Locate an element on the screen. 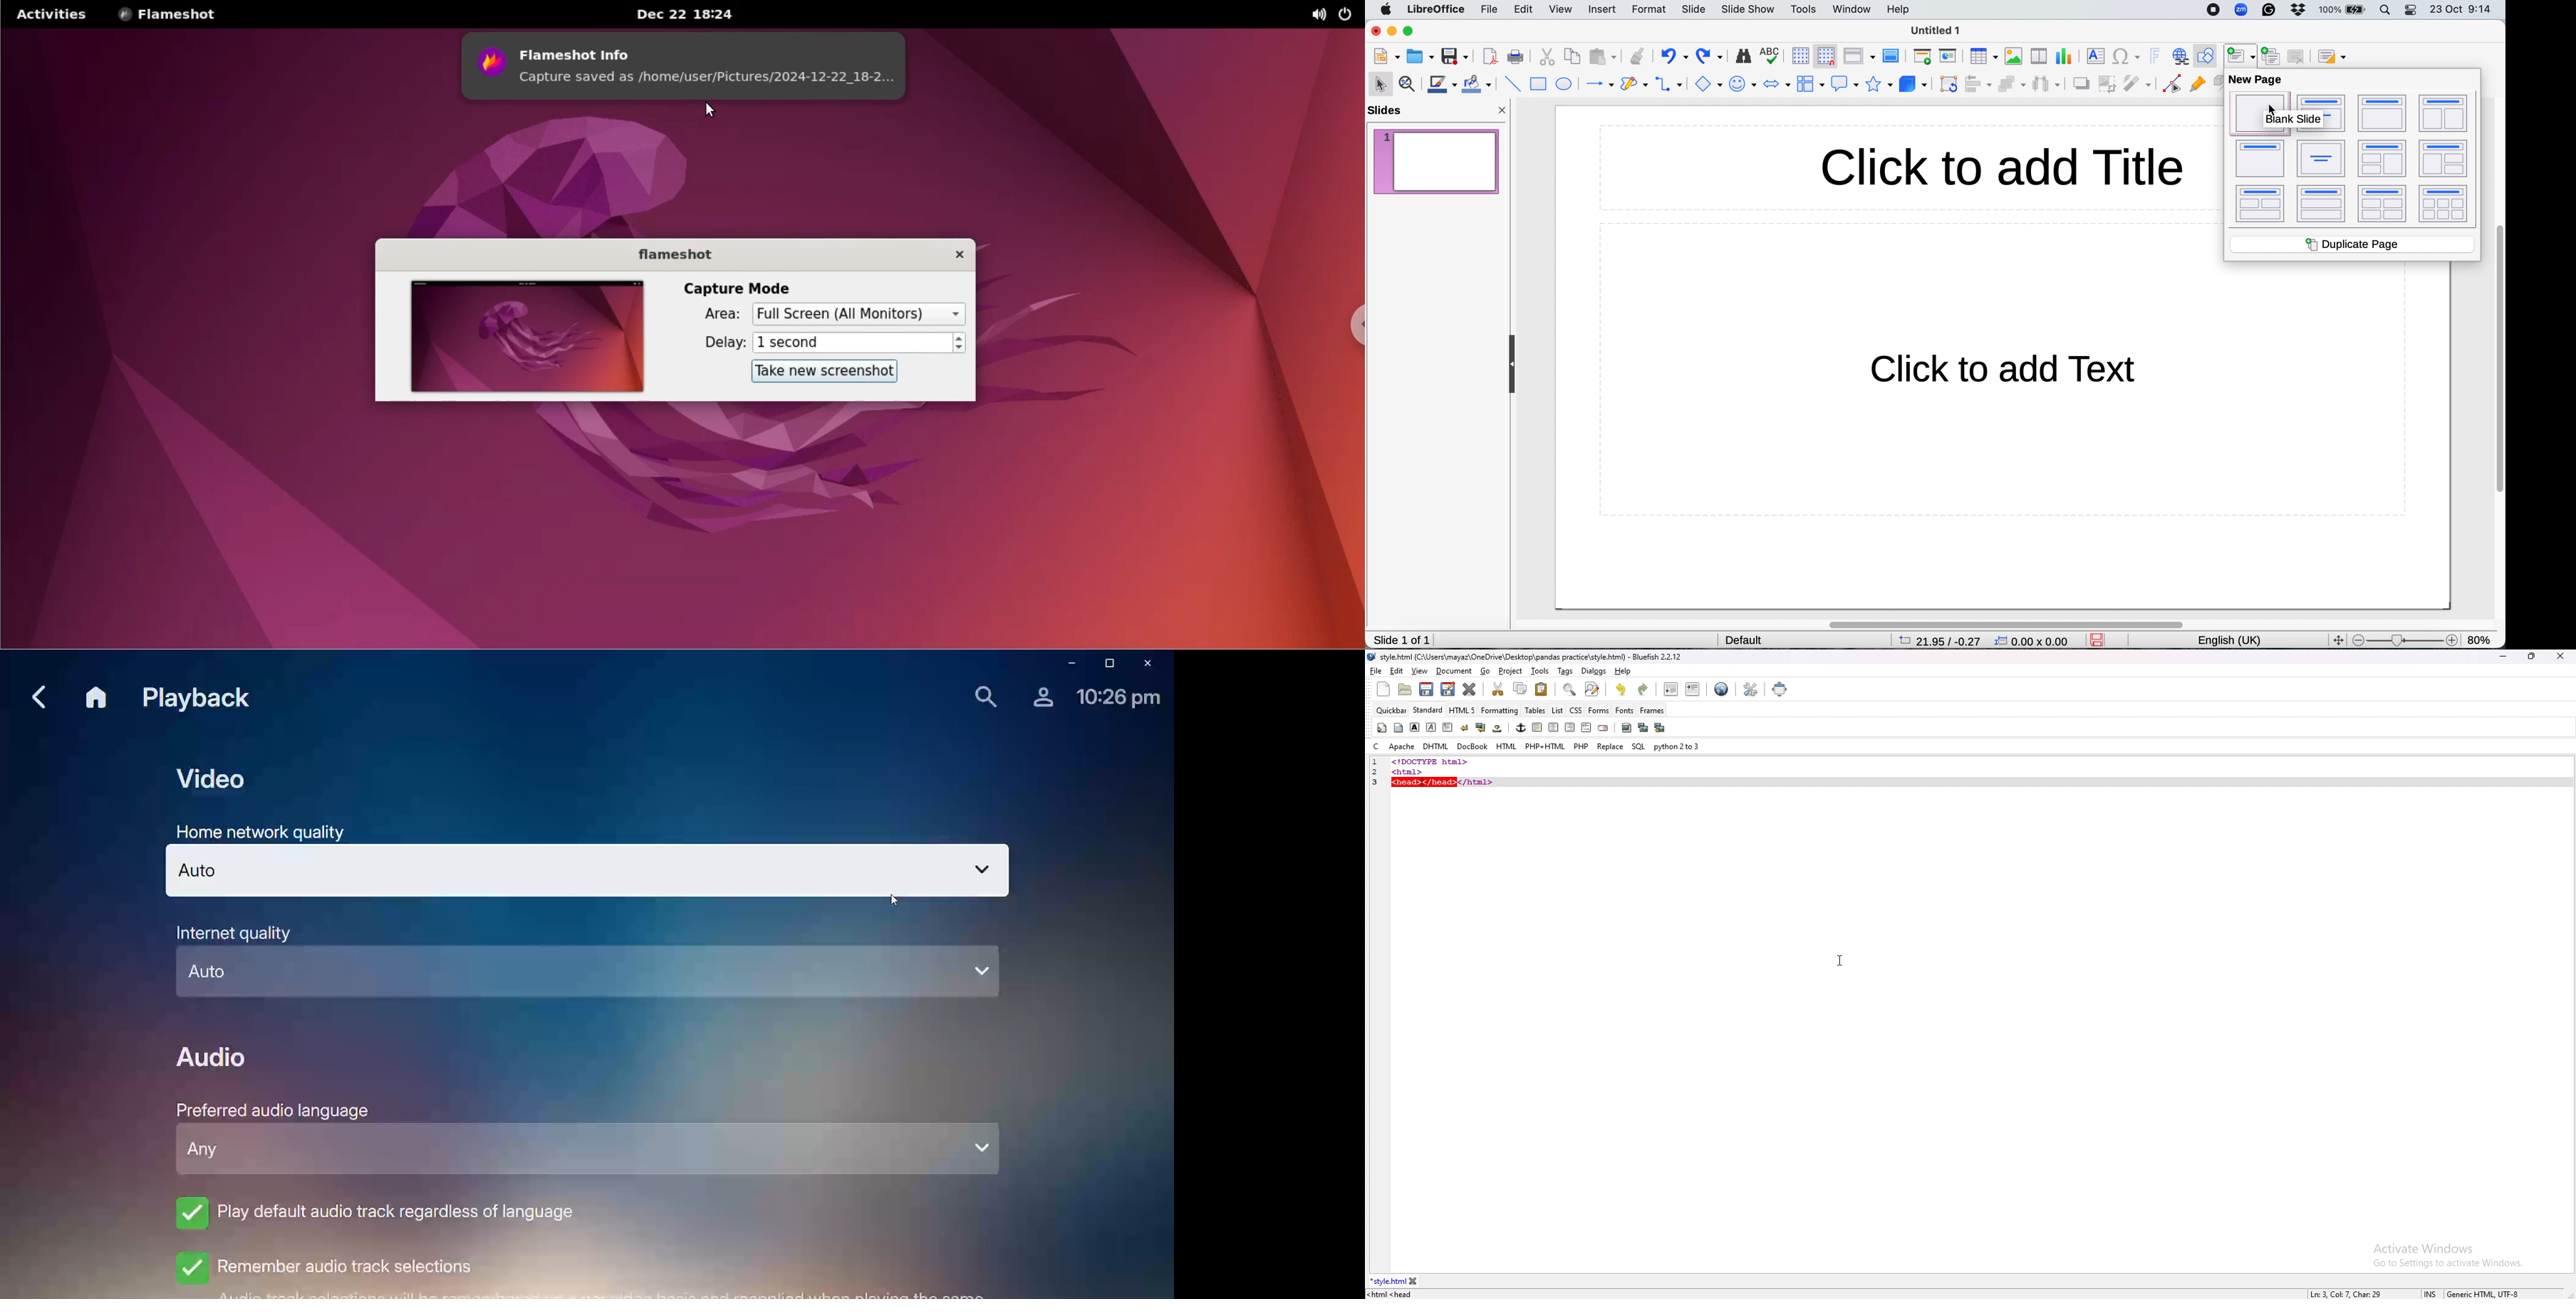  zoom scale is located at coordinates (2403, 638).